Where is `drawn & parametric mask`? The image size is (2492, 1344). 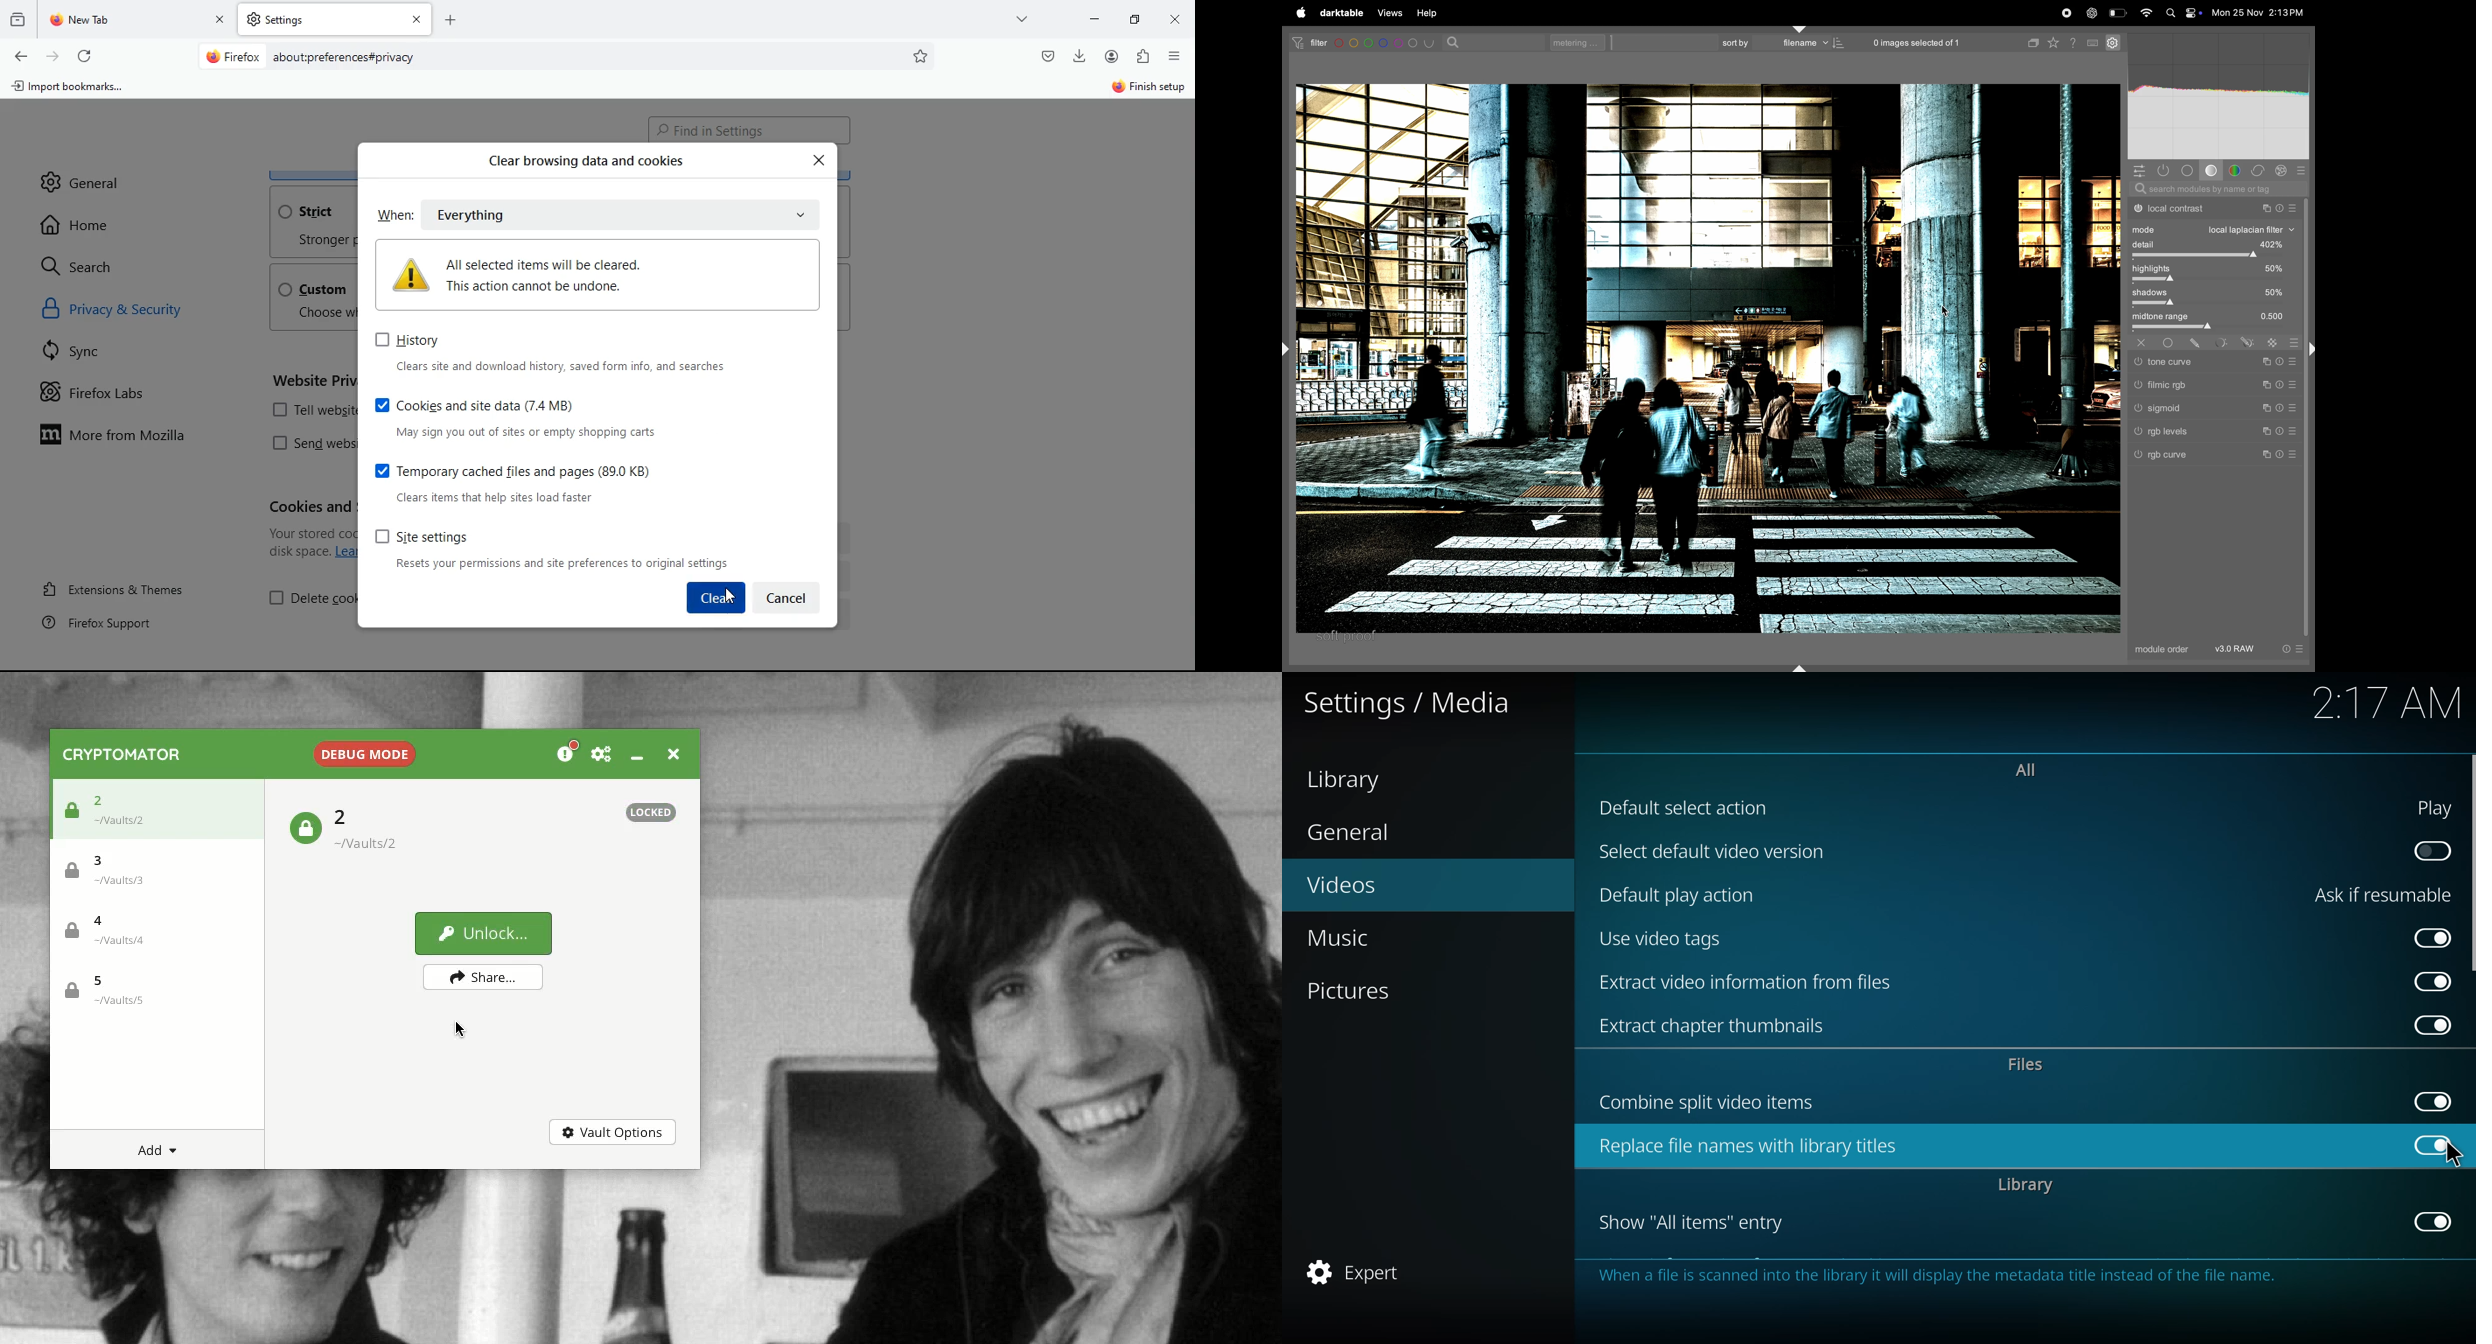
drawn & parametric mask is located at coordinates (2247, 343).